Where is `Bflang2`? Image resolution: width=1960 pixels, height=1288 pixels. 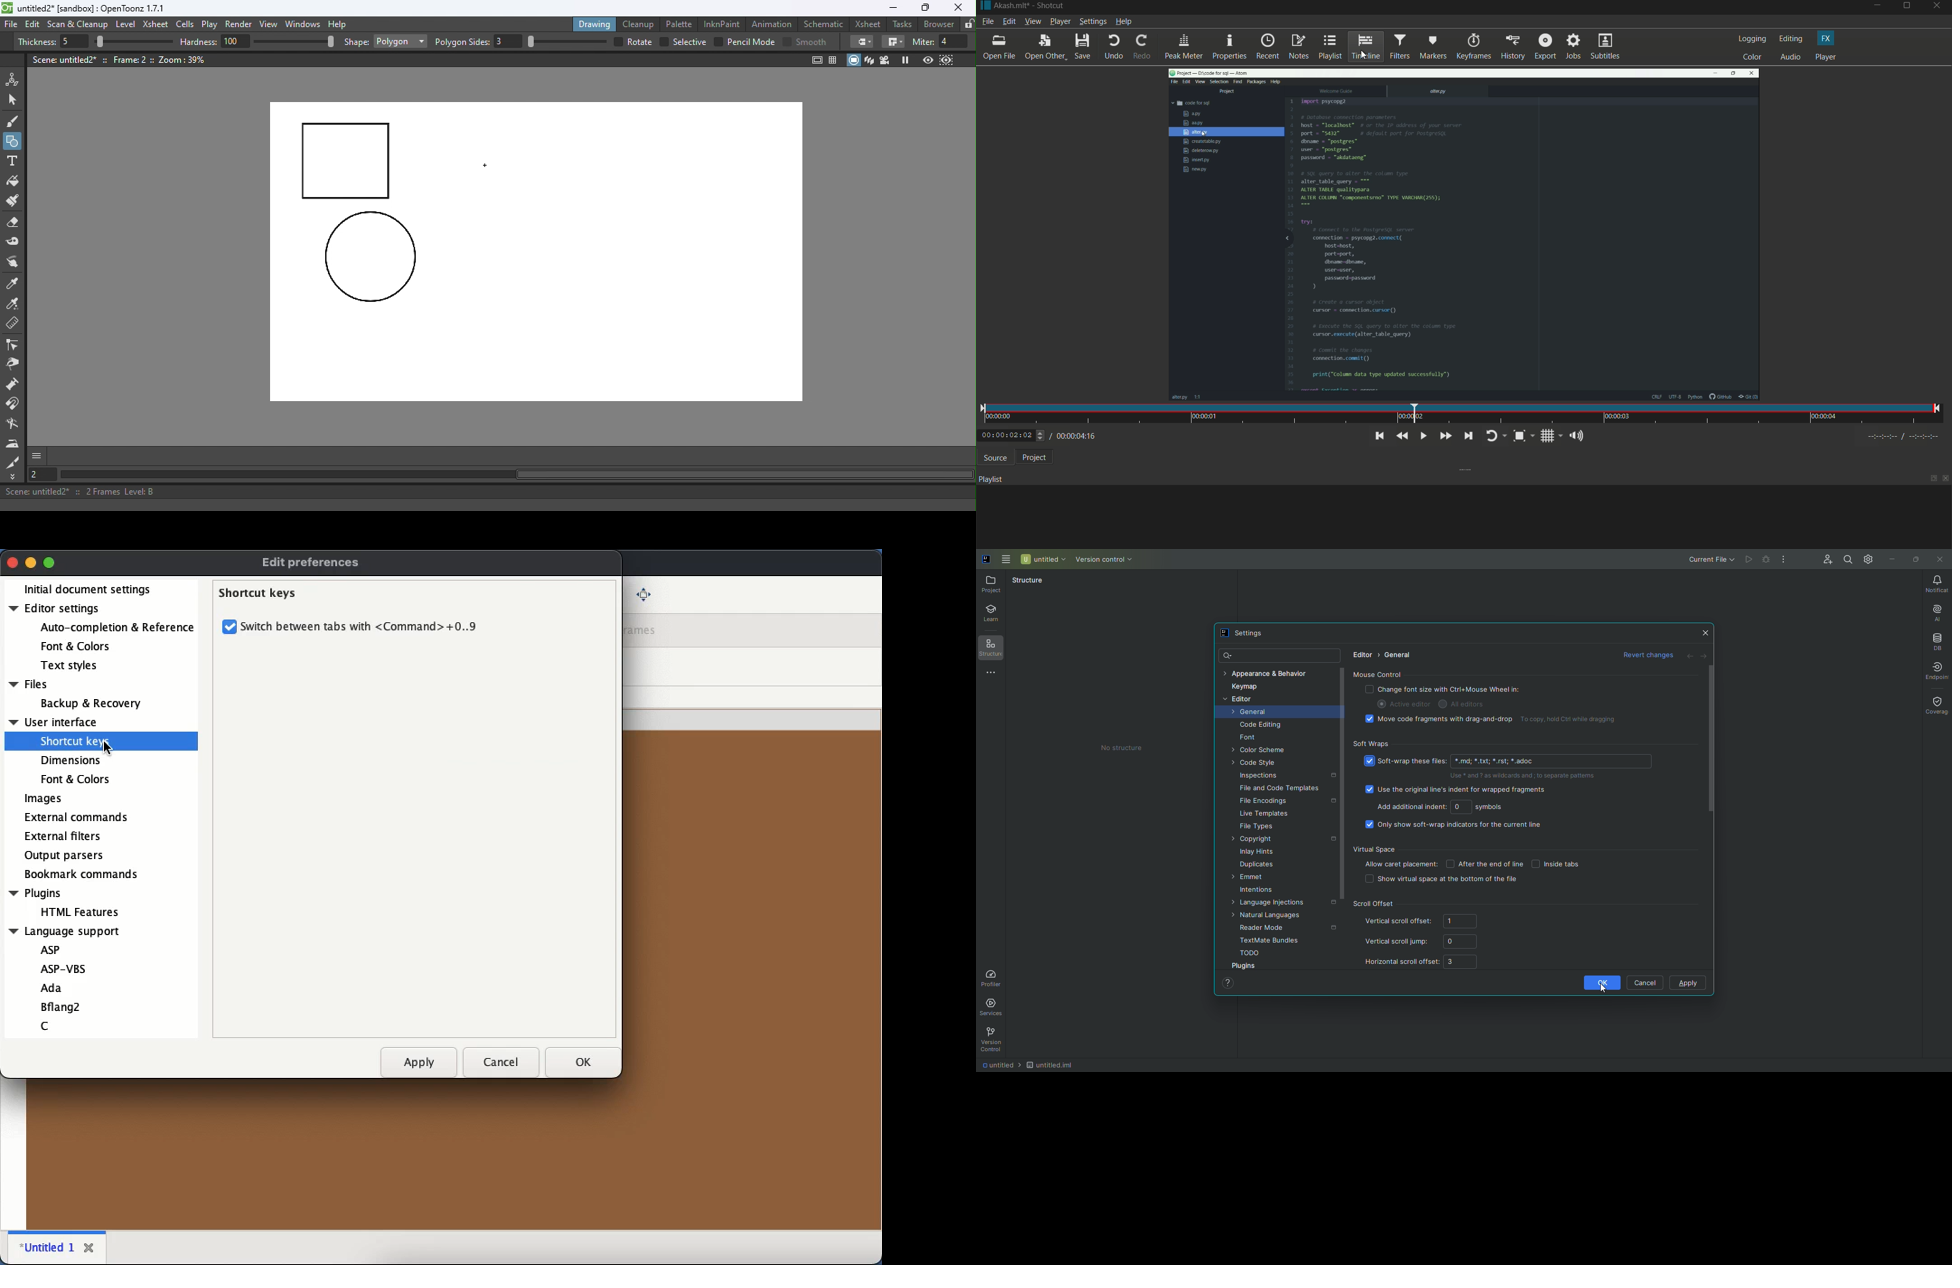 Bflang2 is located at coordinates (68, 1006).